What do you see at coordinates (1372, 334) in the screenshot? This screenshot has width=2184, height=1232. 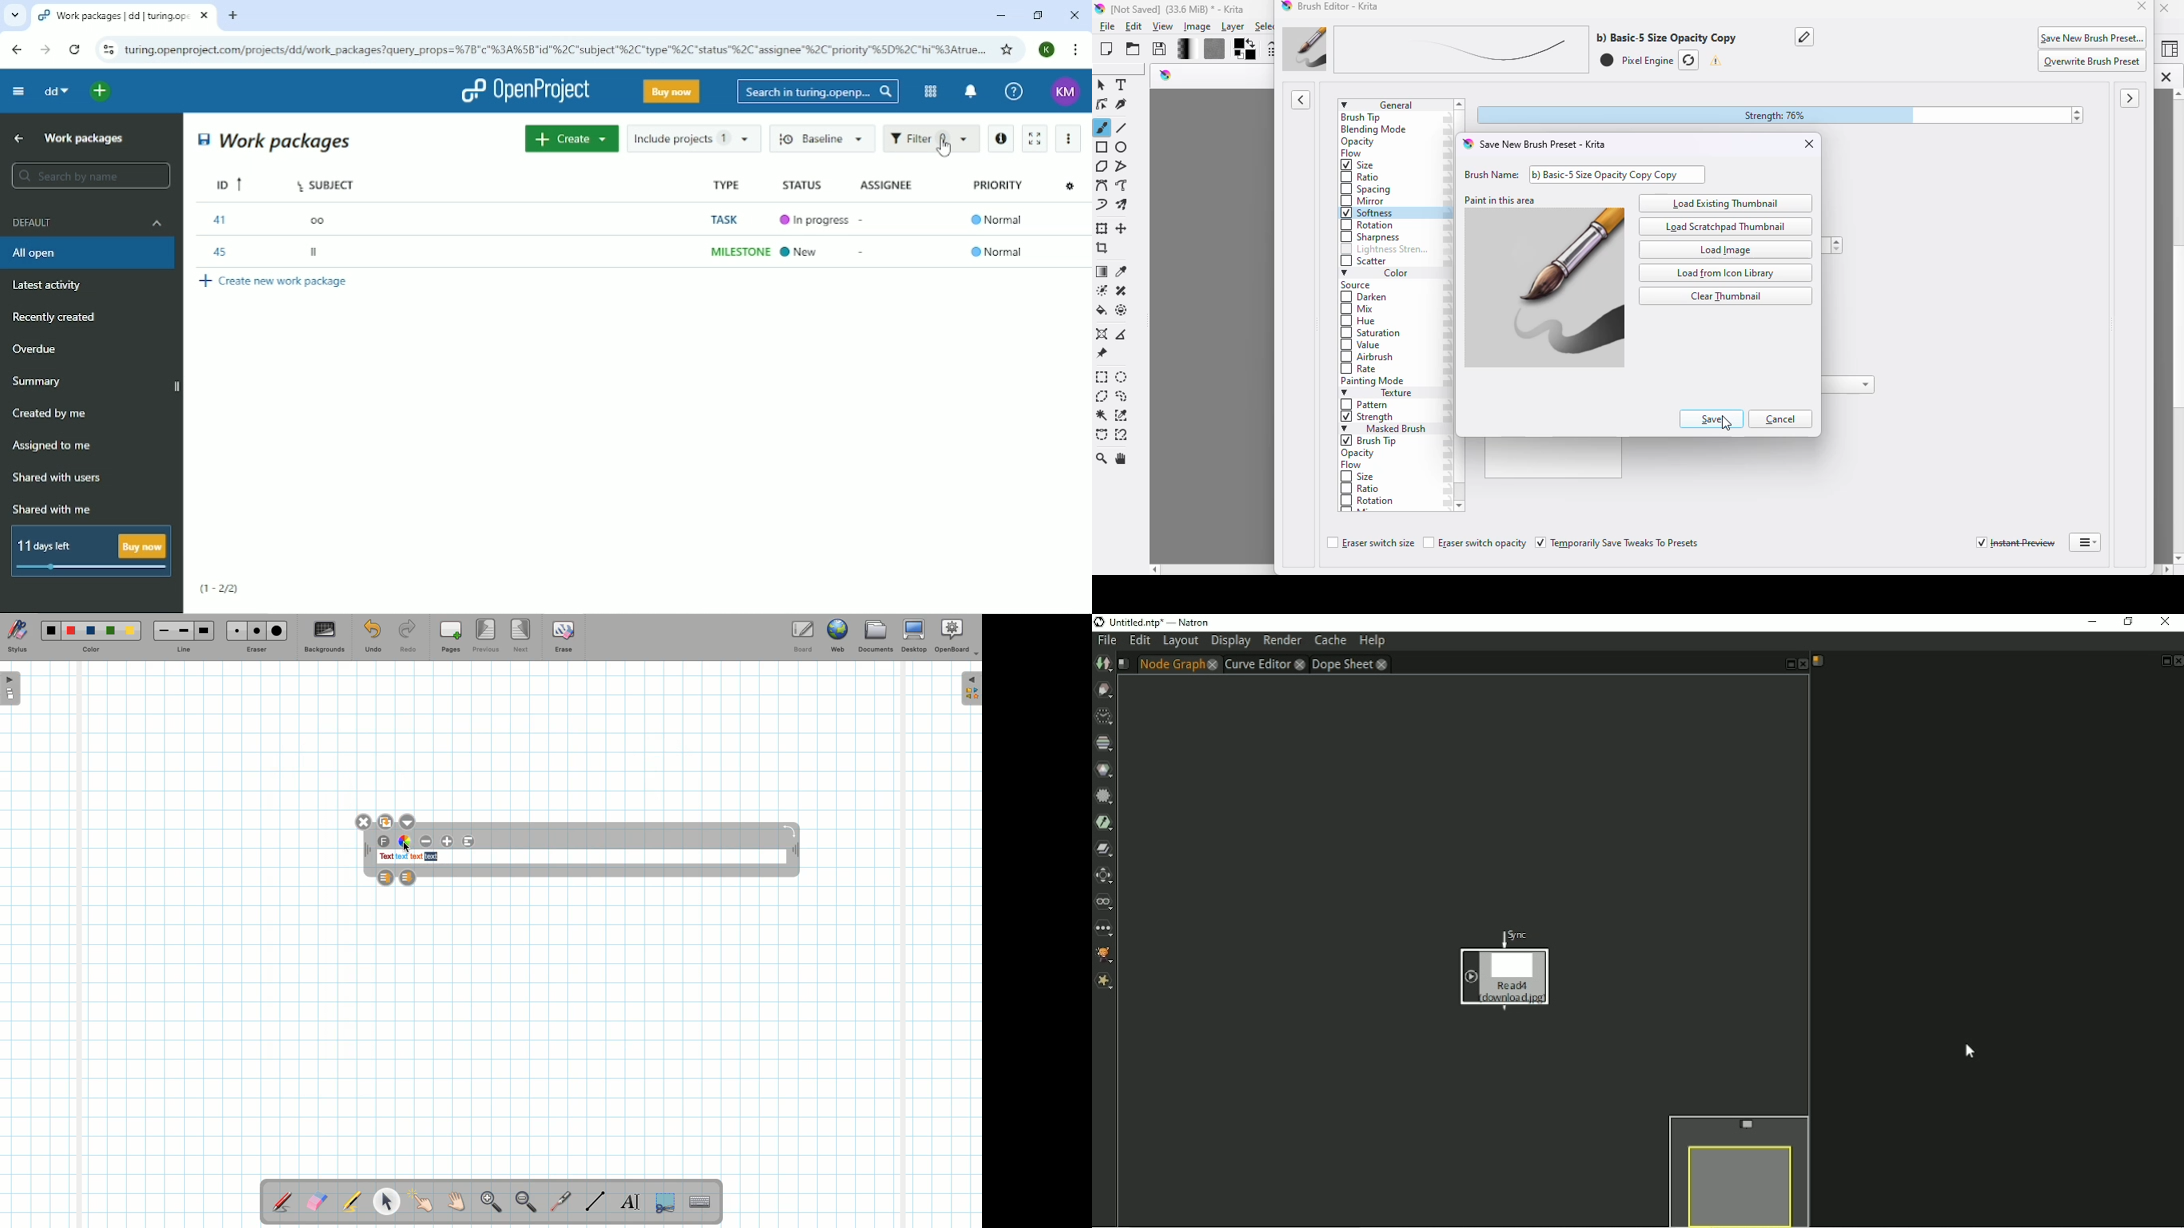 I see `saturation` at bounding box center [1372, 334].